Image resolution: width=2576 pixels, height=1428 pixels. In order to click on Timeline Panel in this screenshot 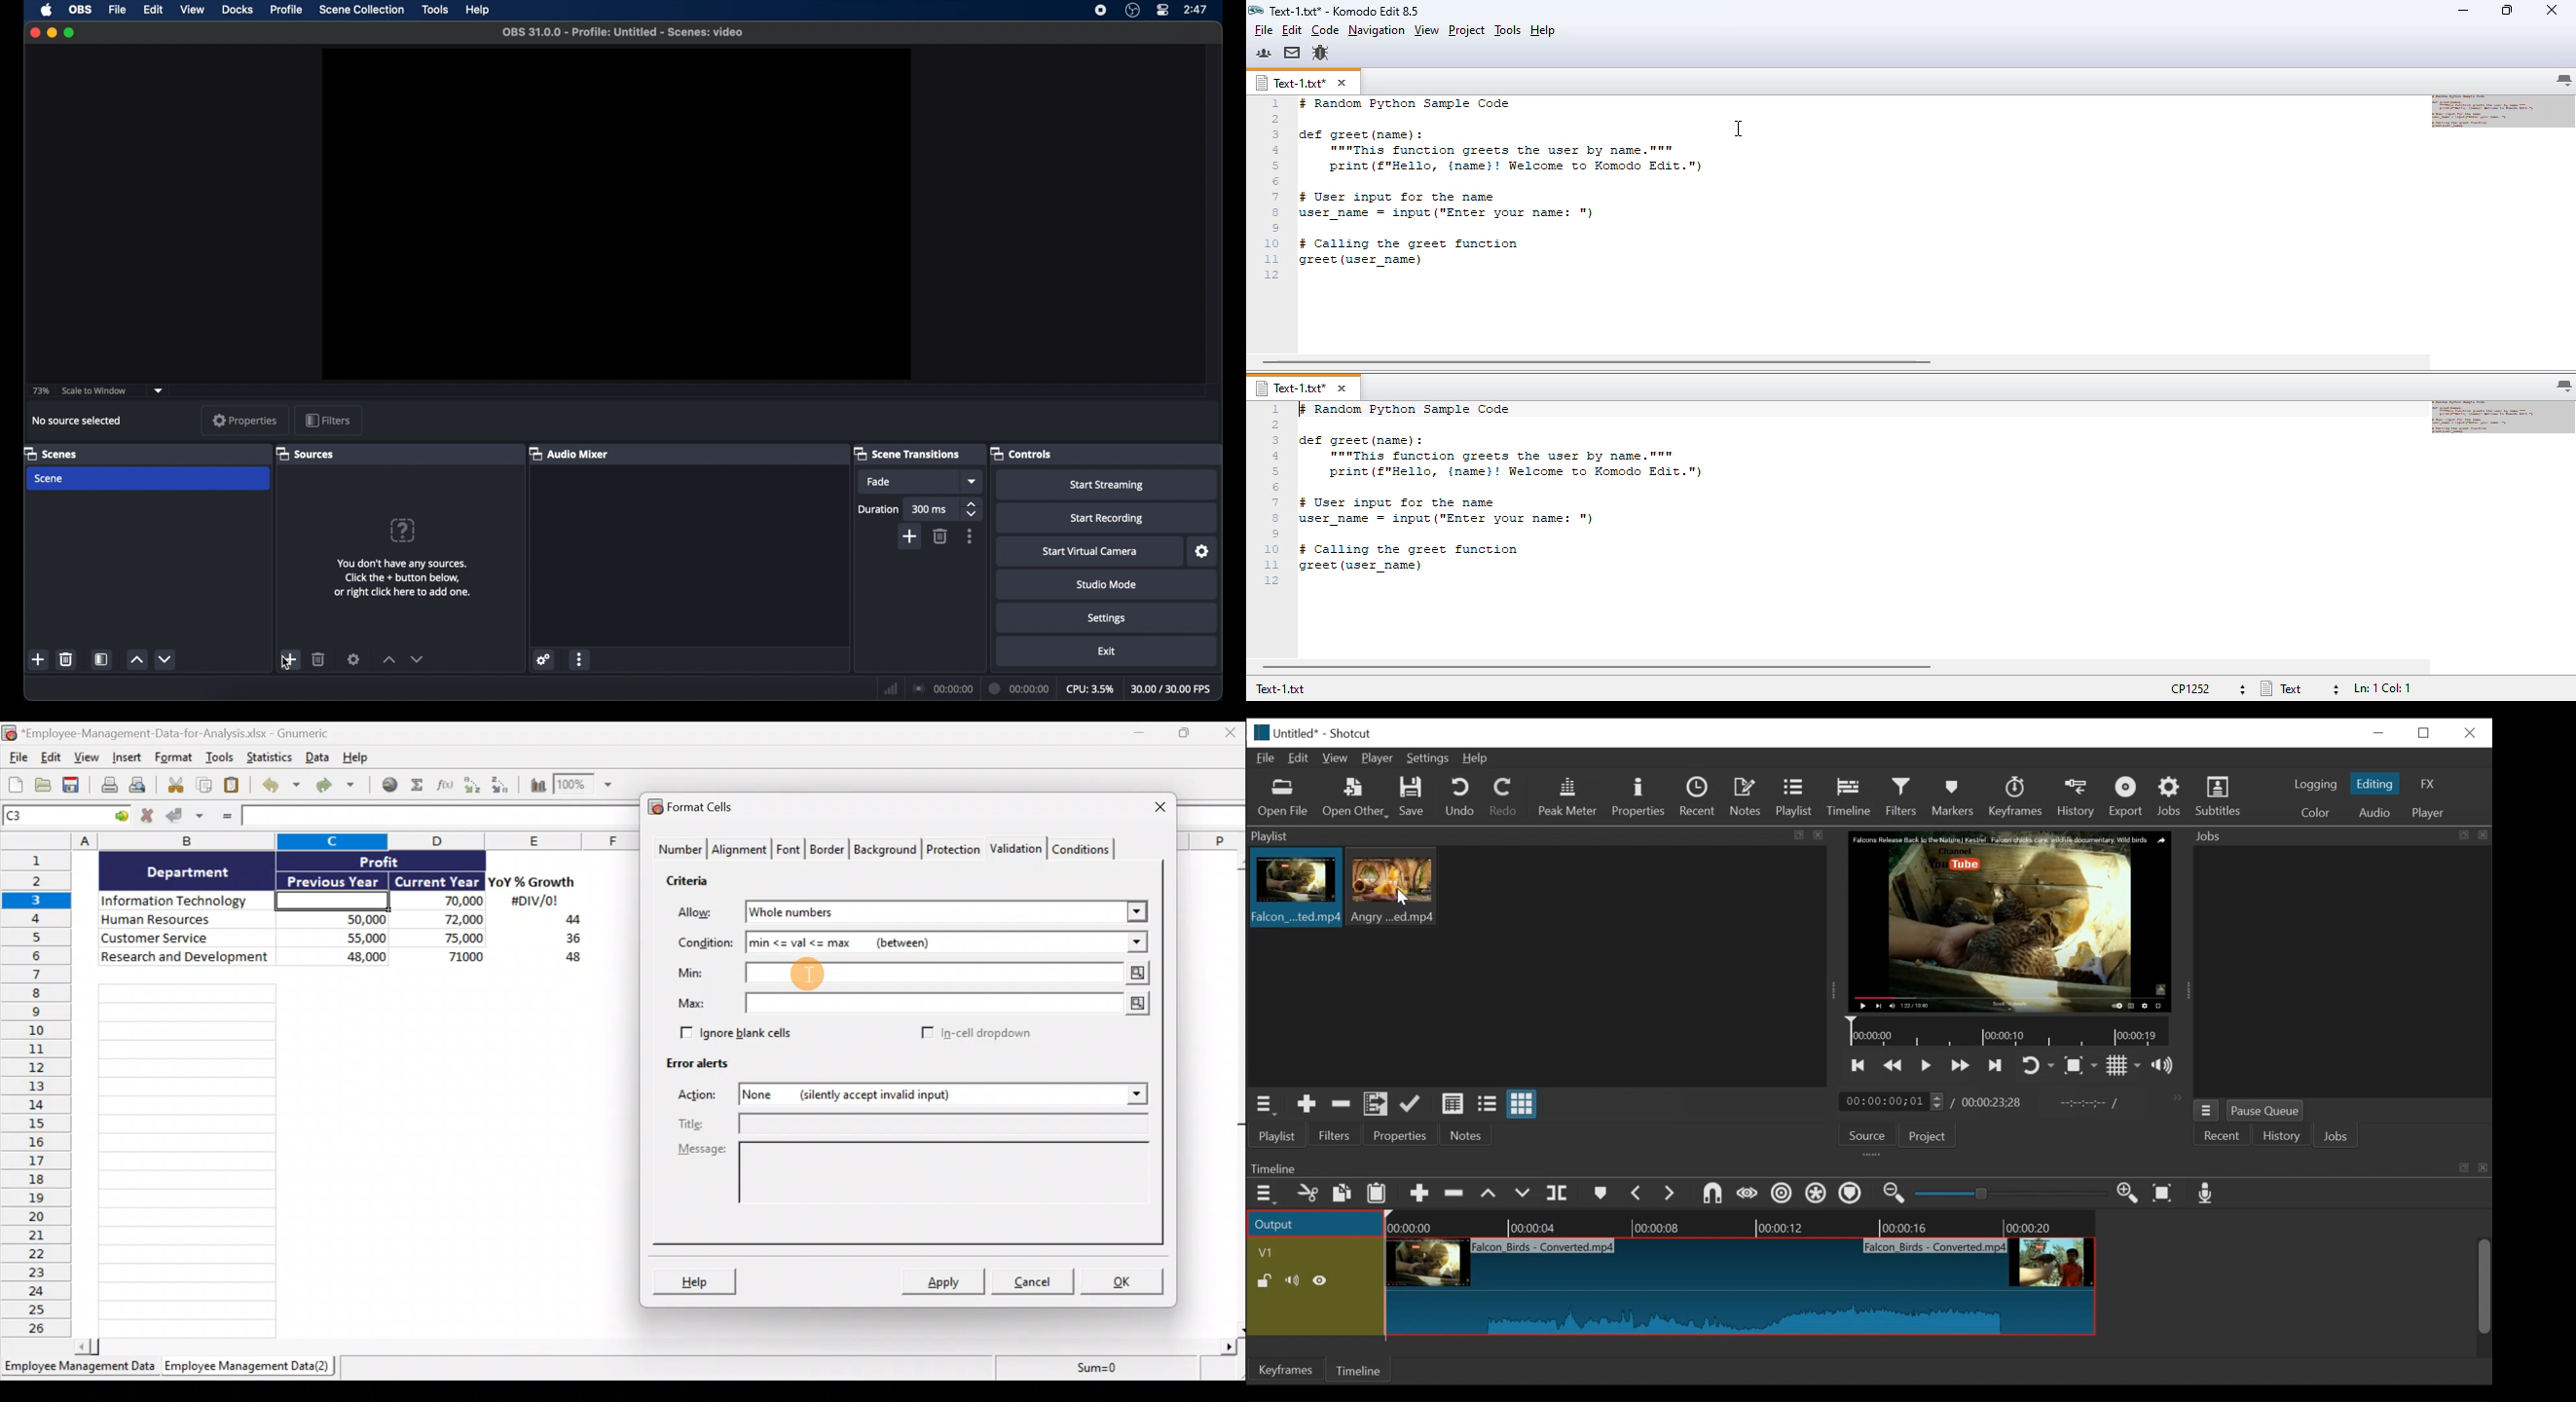, I will do `click(1867, 1168)`.